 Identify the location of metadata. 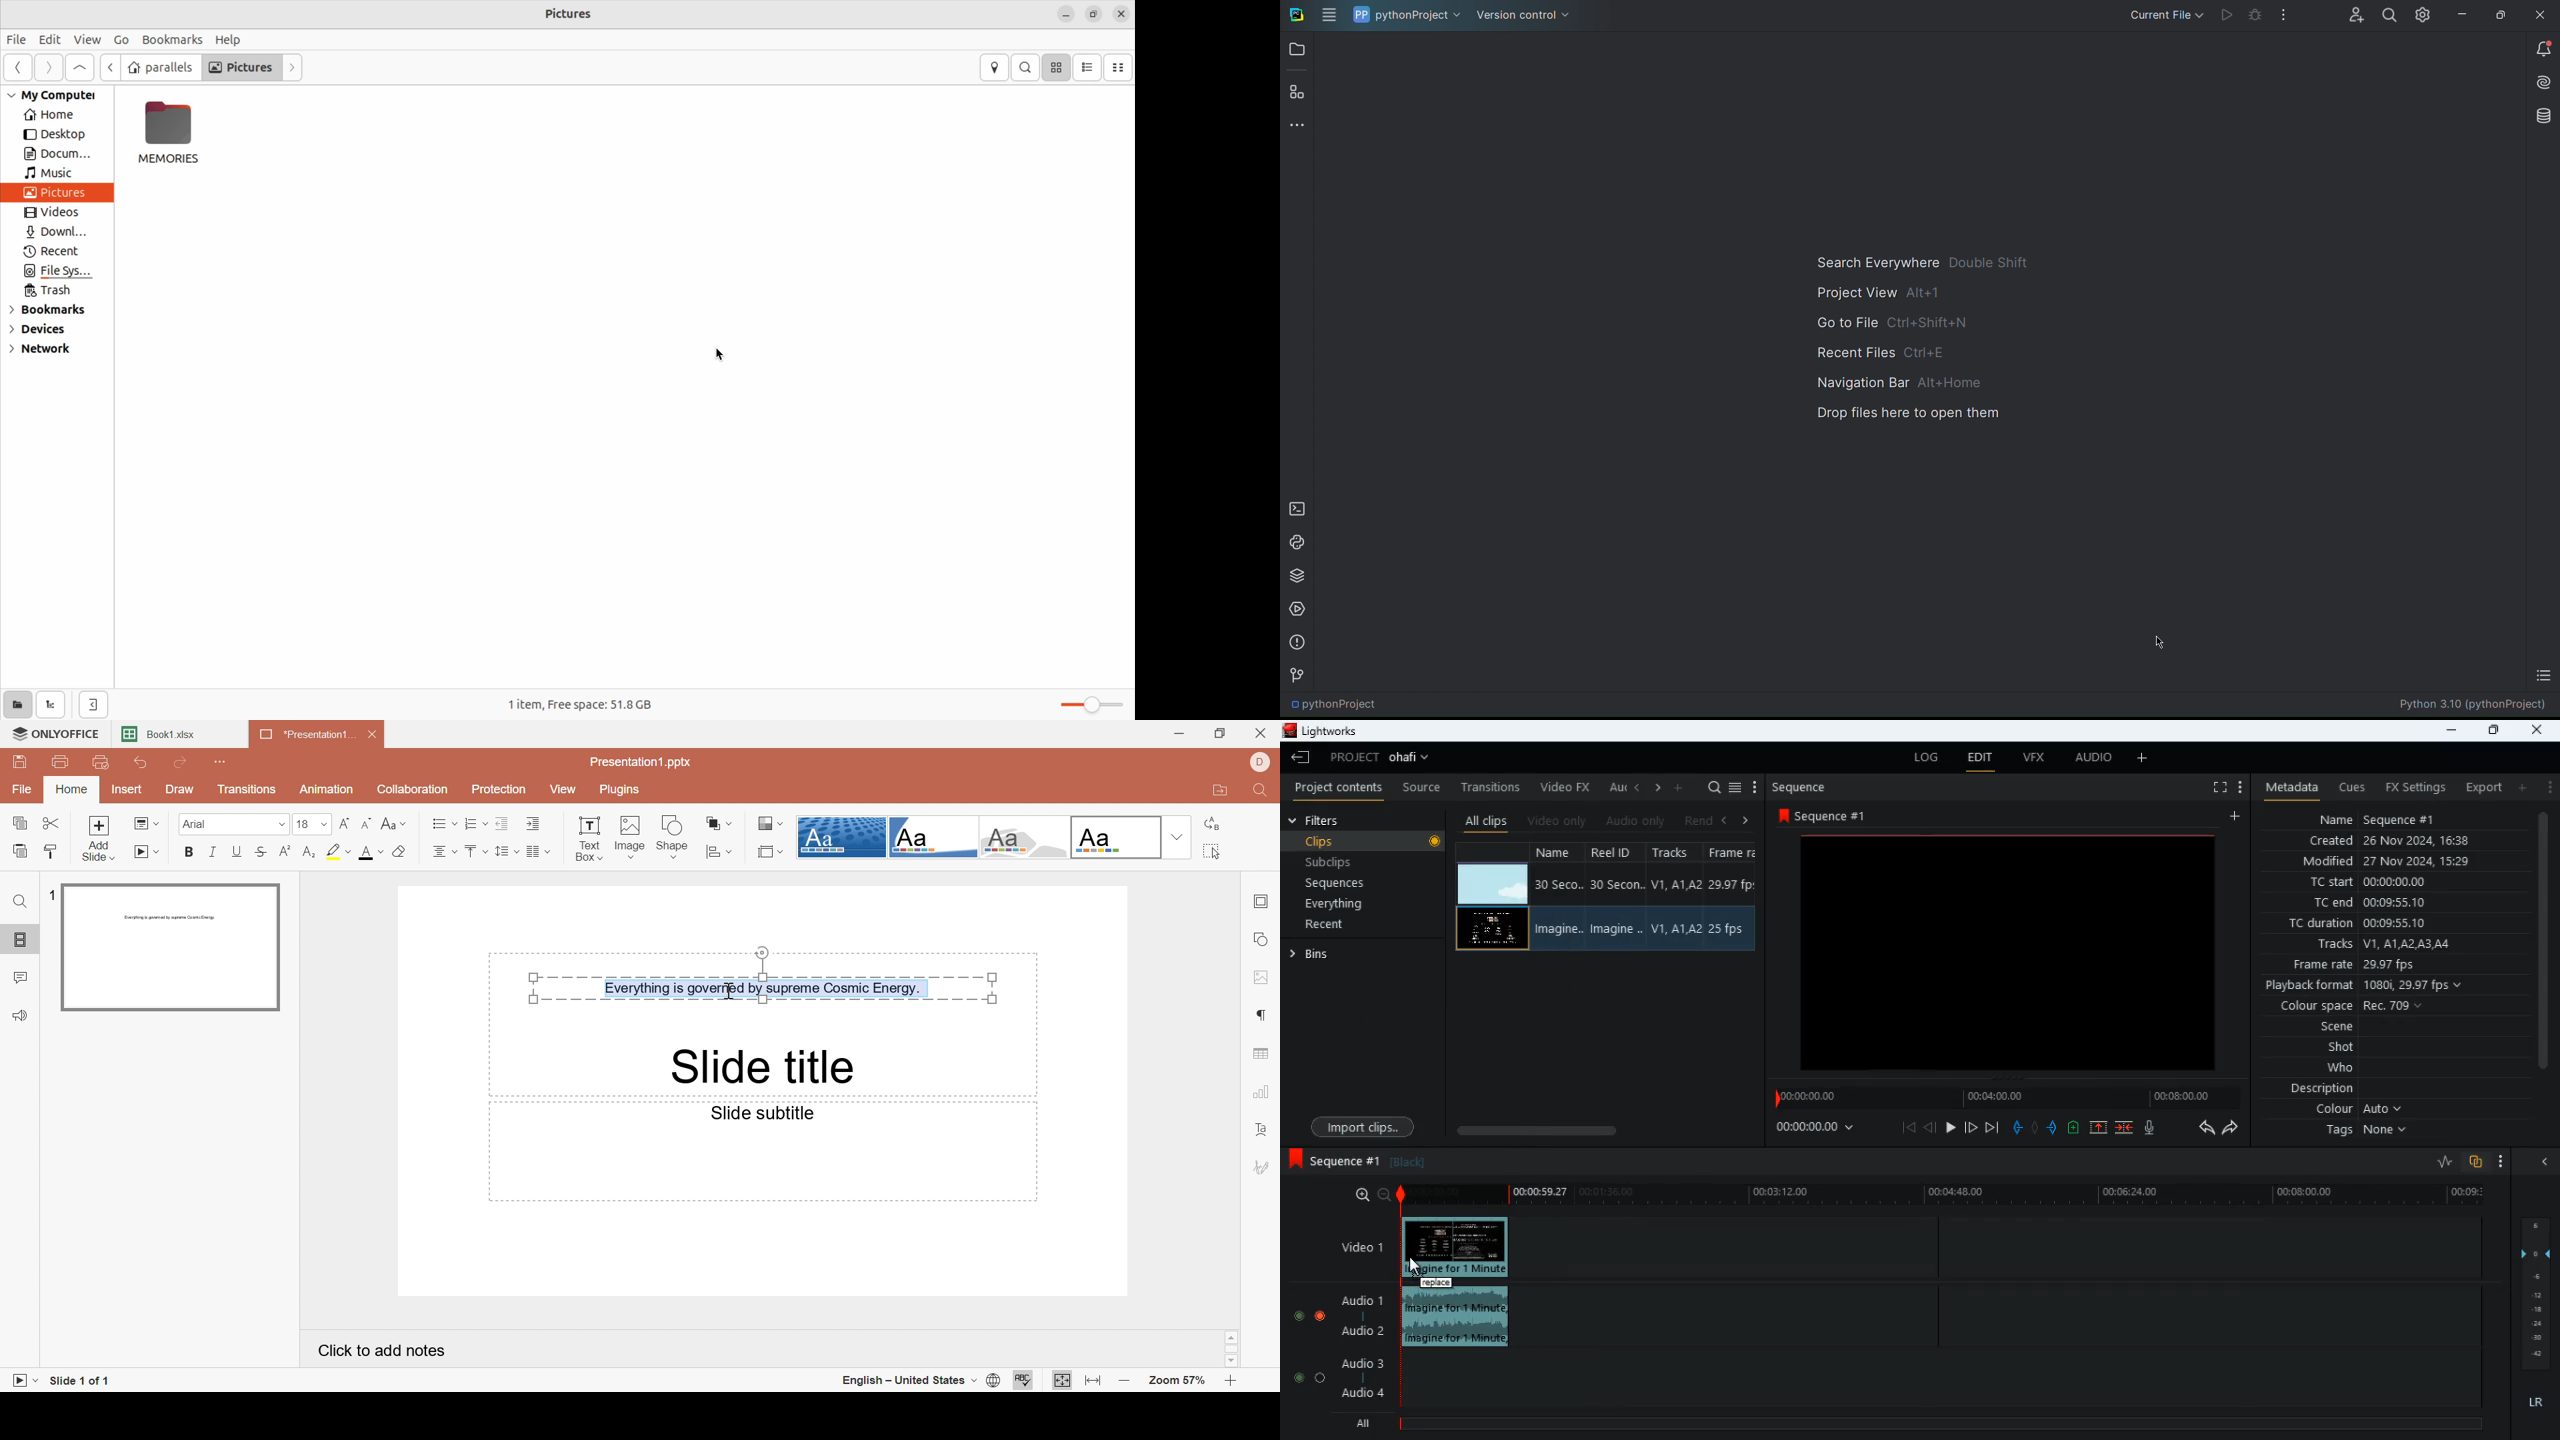
(2287, 788).